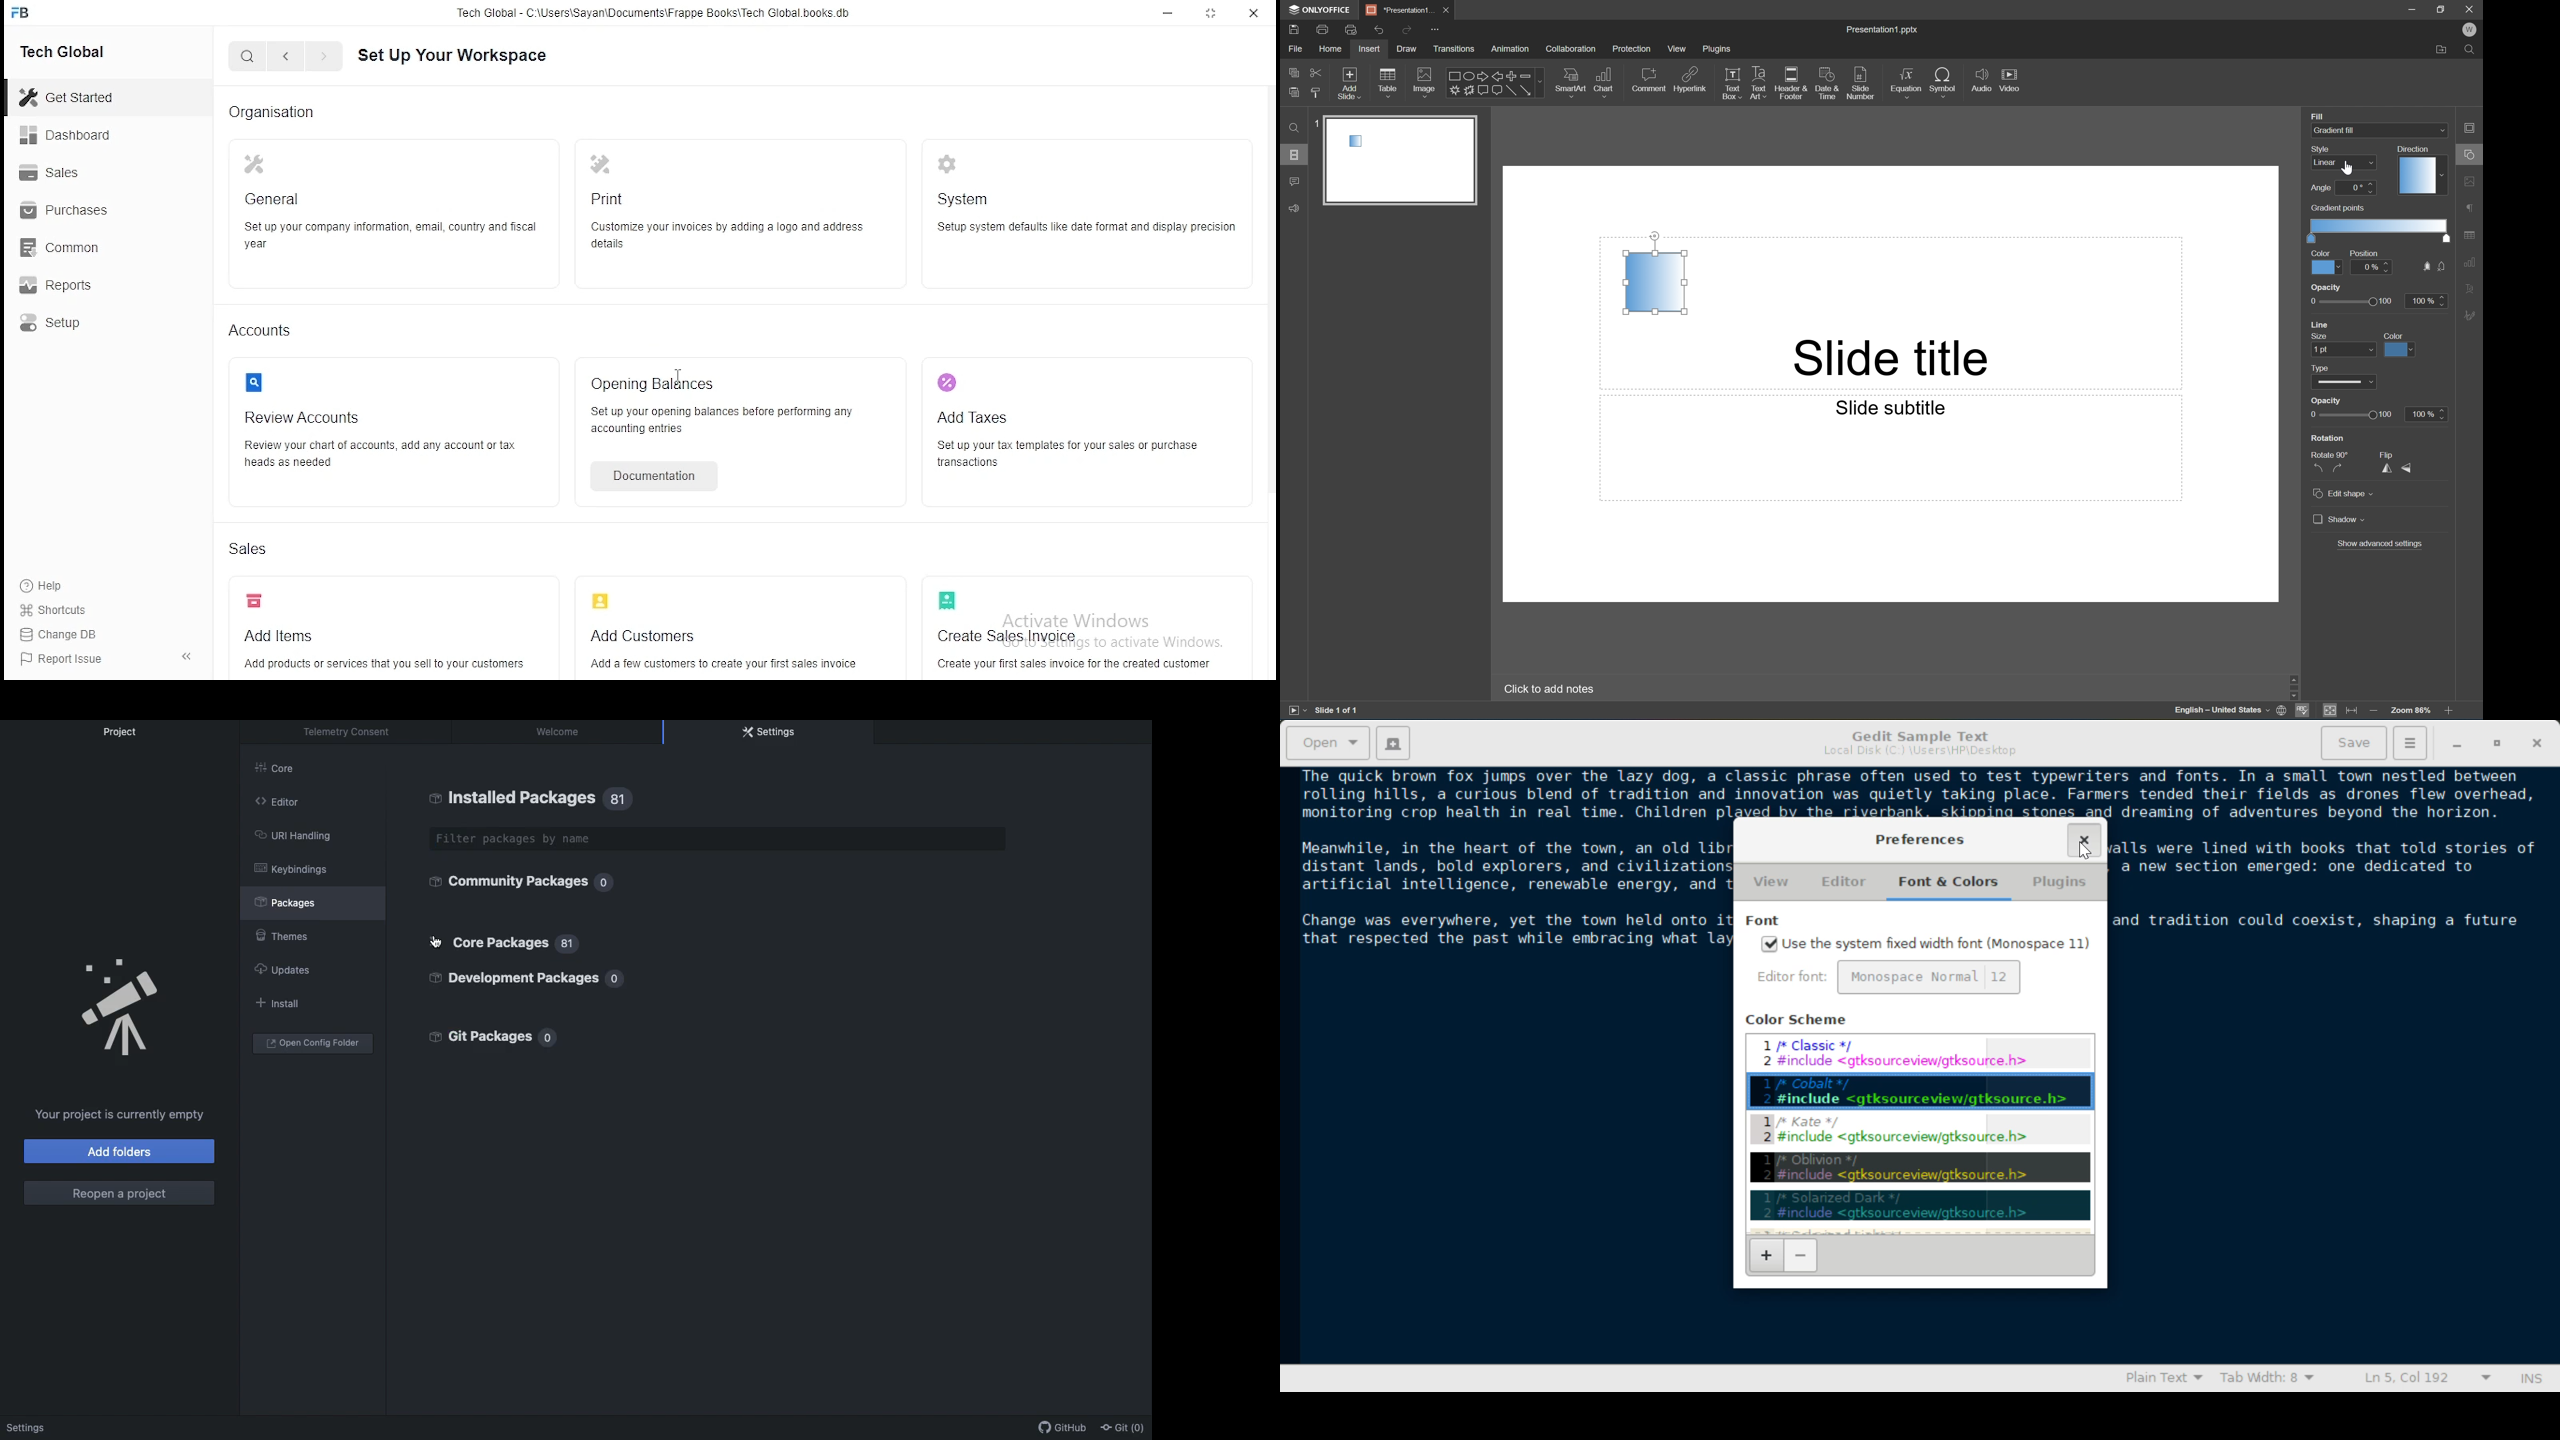  I want to click on Rotate 90°, so click(2331, 456).